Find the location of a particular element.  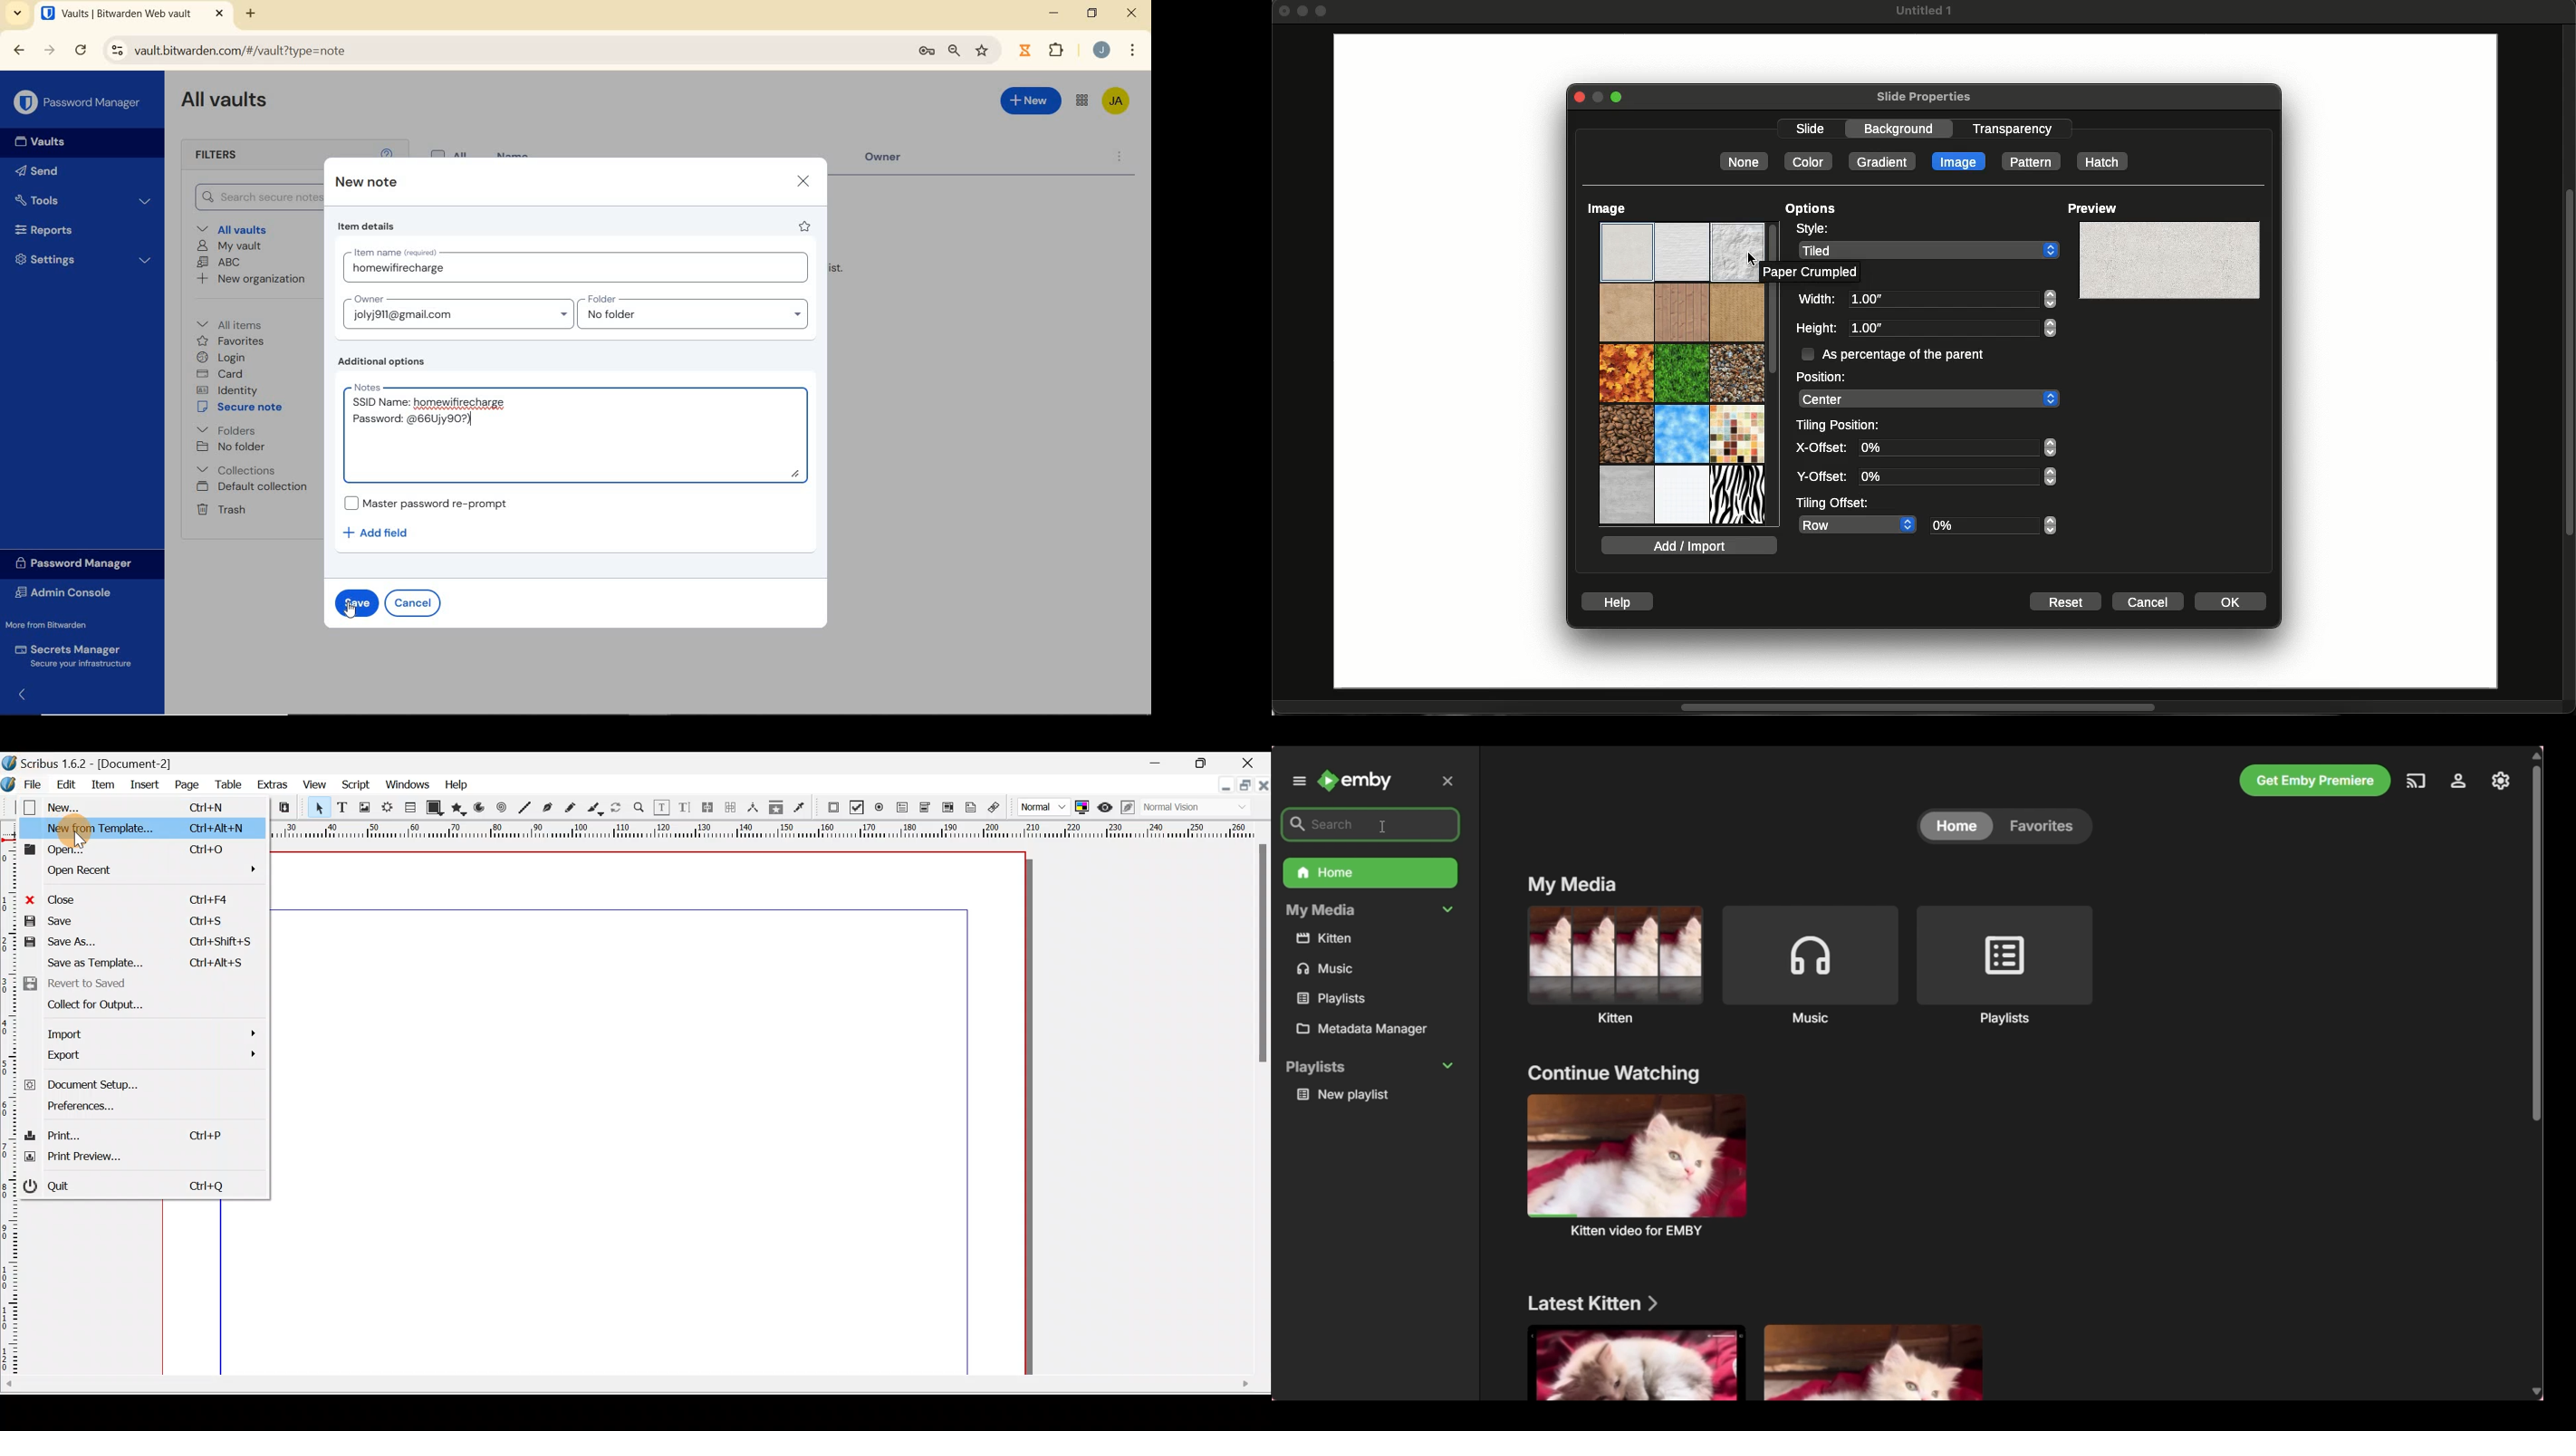

Open is located at coordinates (144, 850).